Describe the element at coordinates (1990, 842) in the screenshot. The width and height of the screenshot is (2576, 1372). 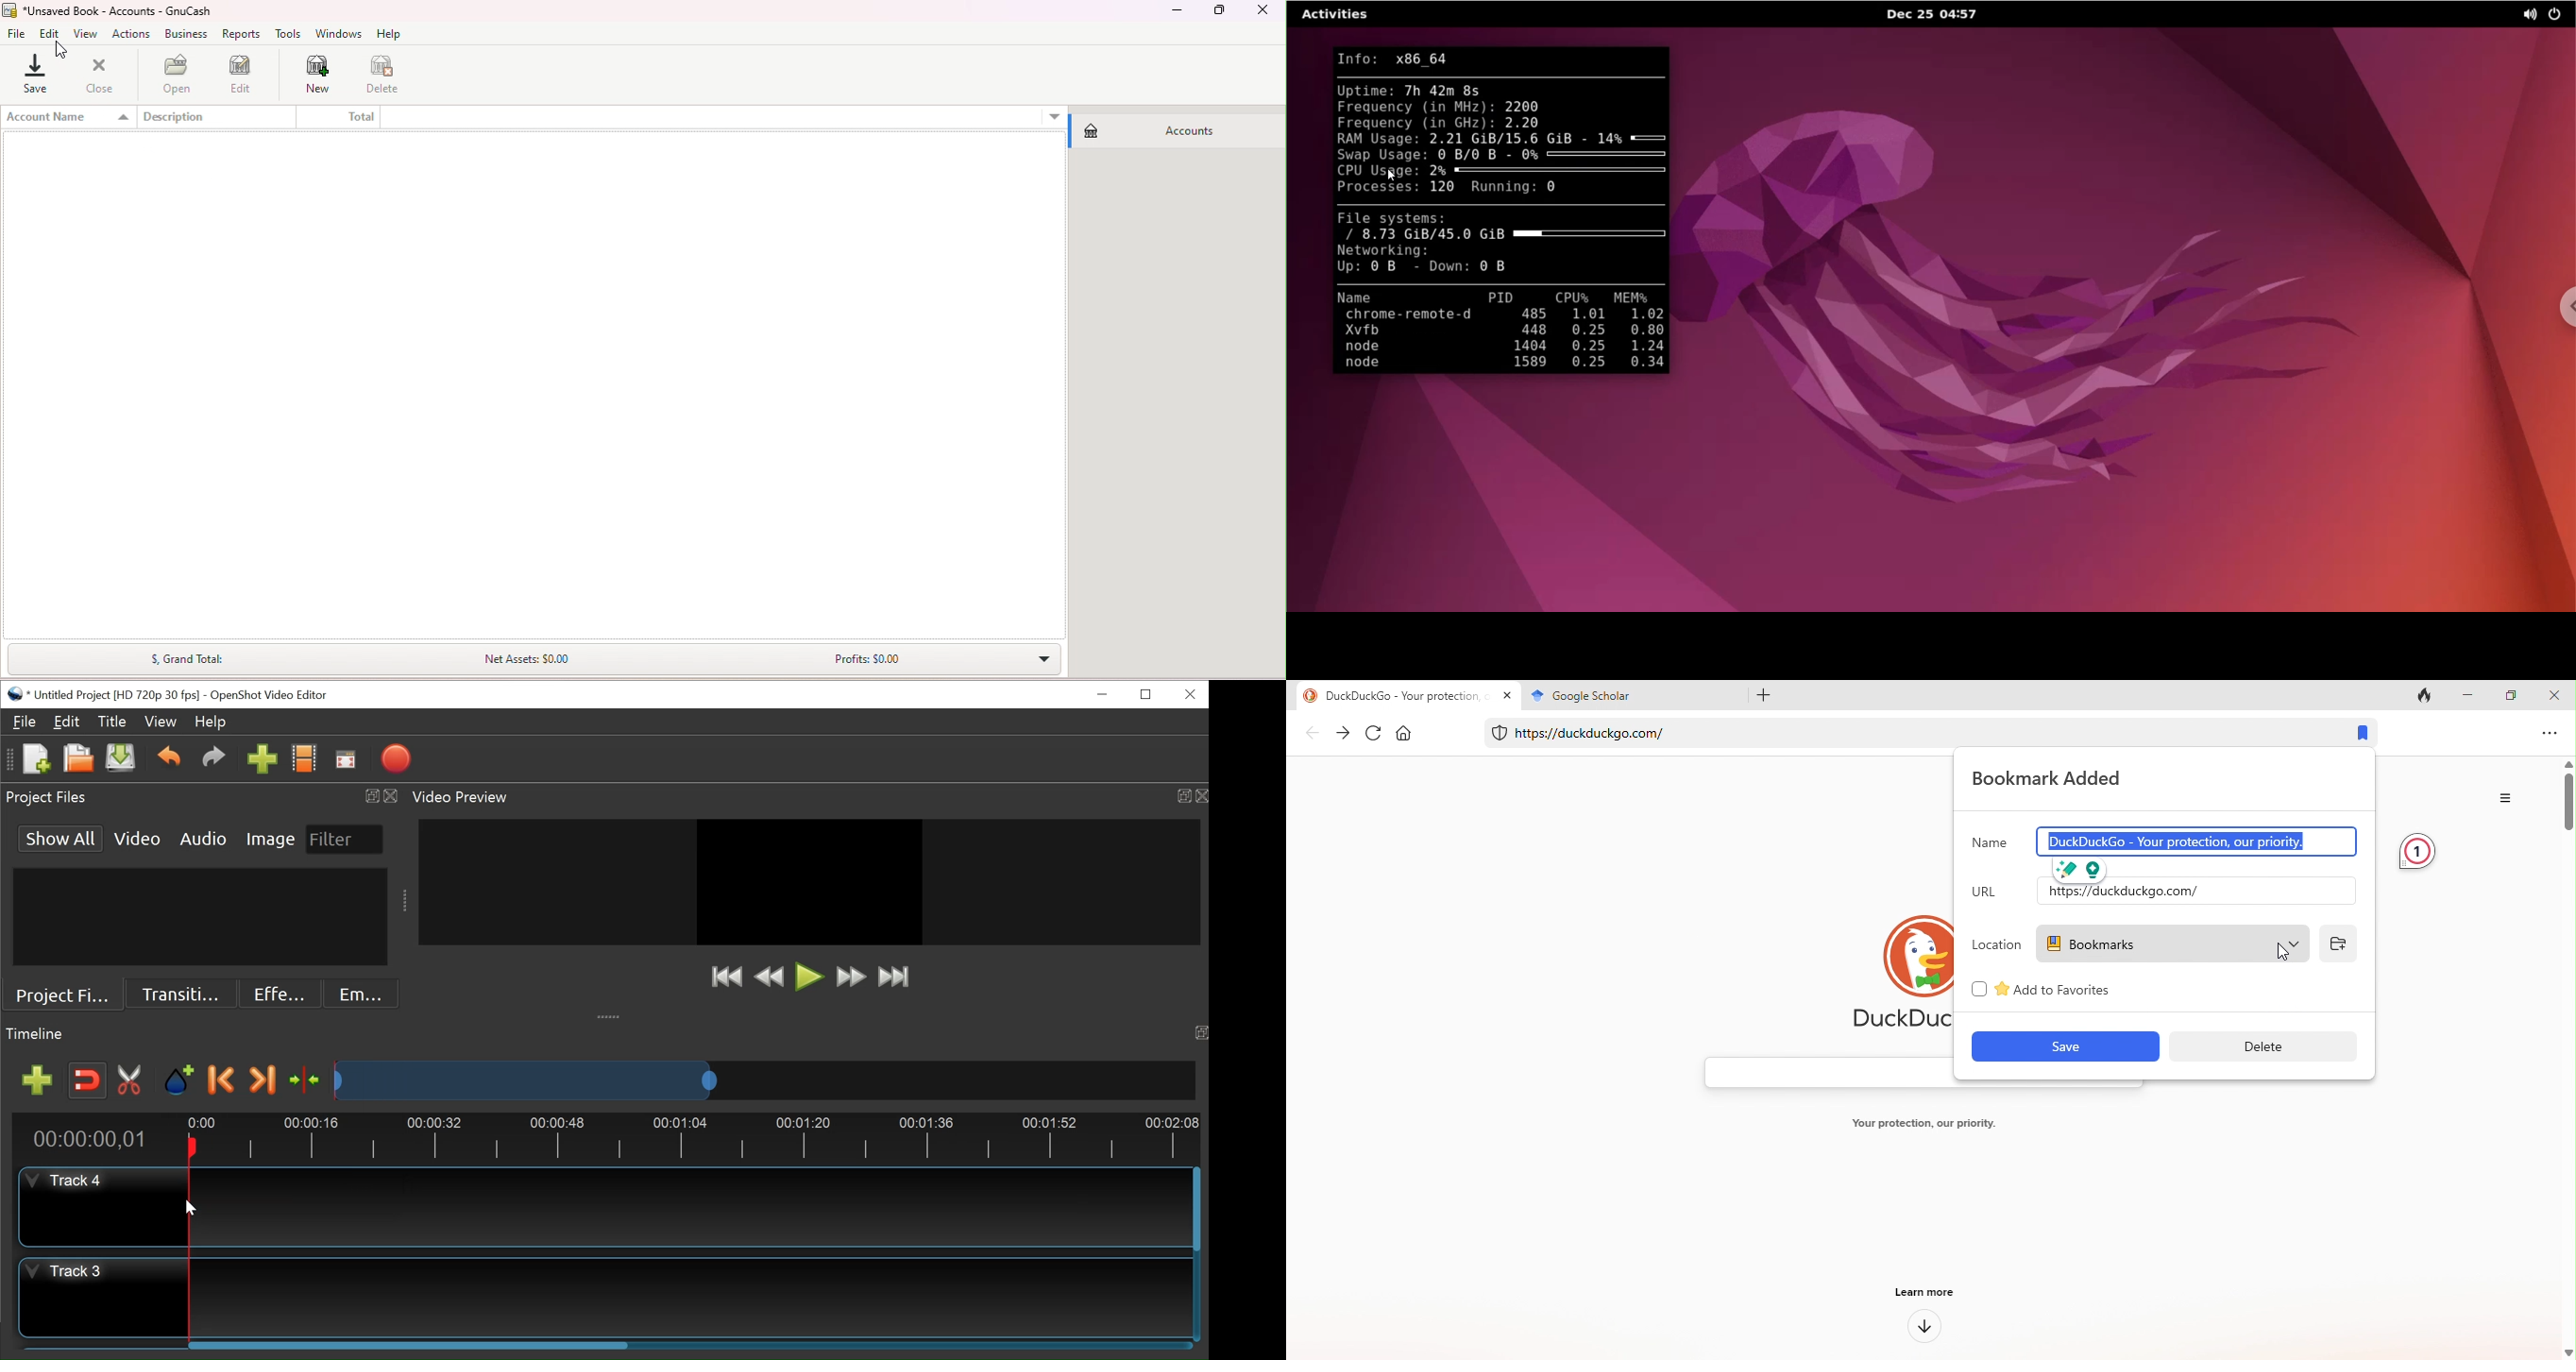
I see `name` at that location.